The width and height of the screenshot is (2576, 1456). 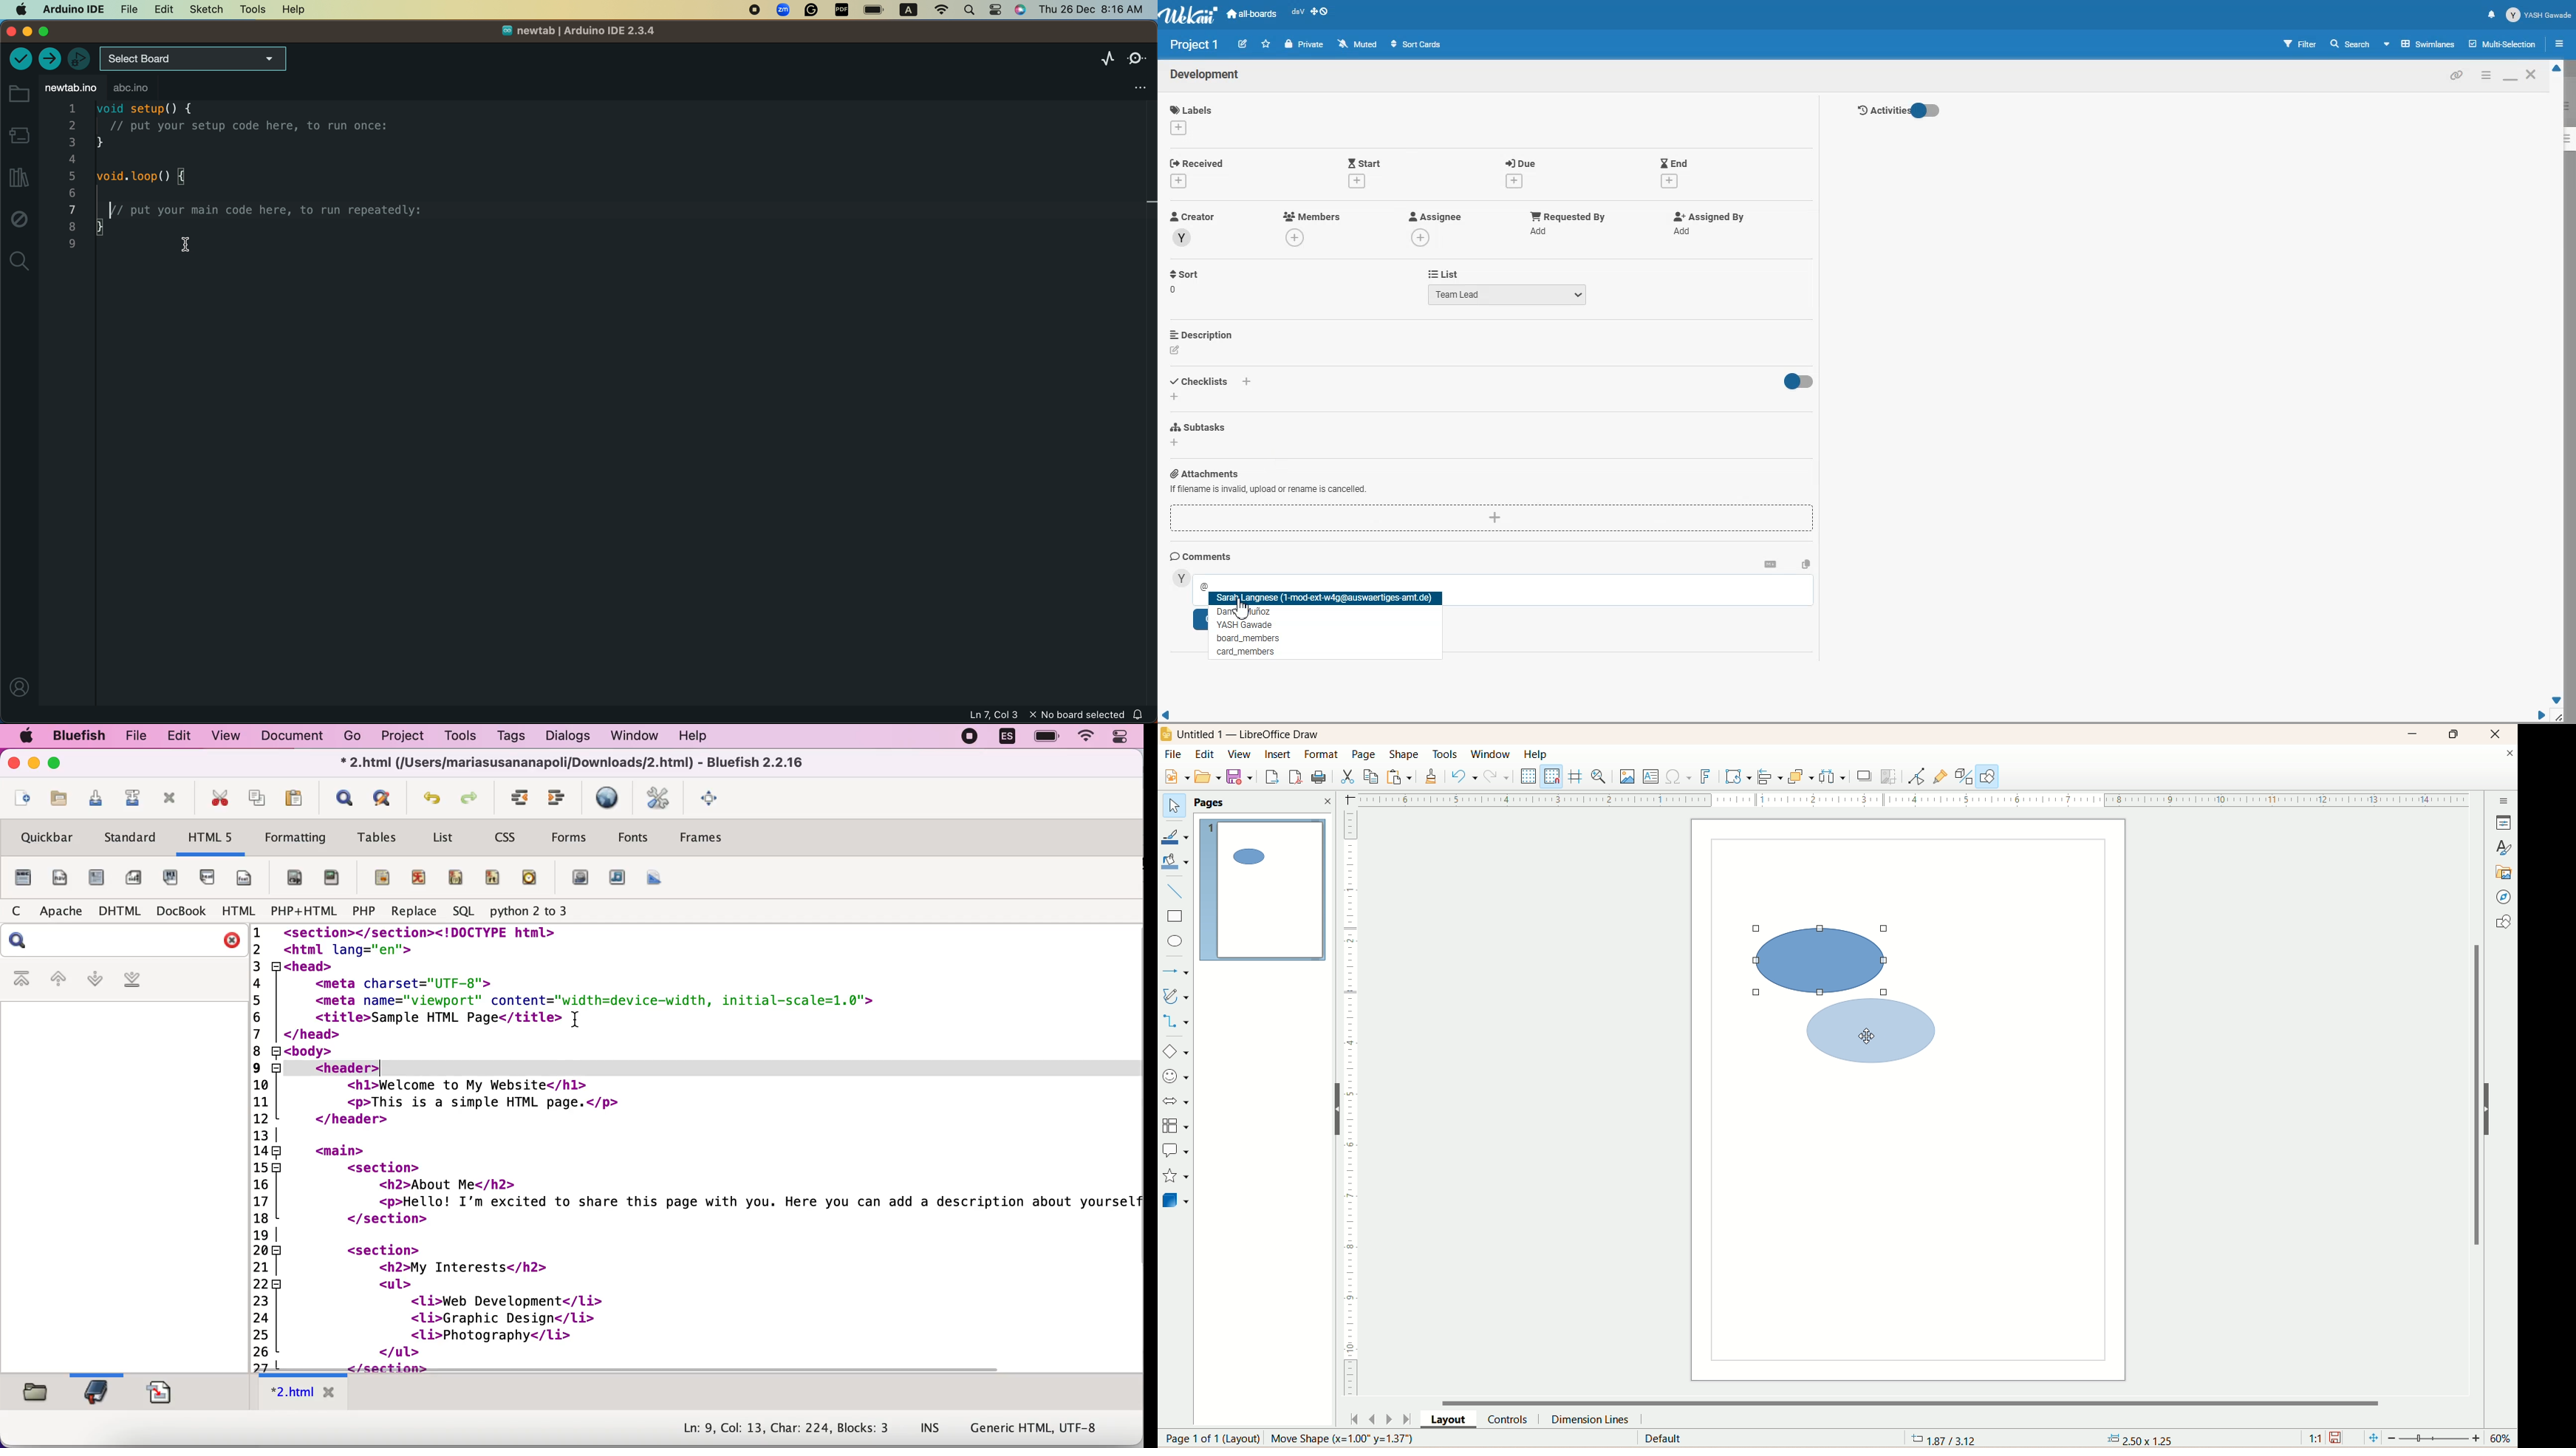 I want to click on apache, so click(x=64, y=910).